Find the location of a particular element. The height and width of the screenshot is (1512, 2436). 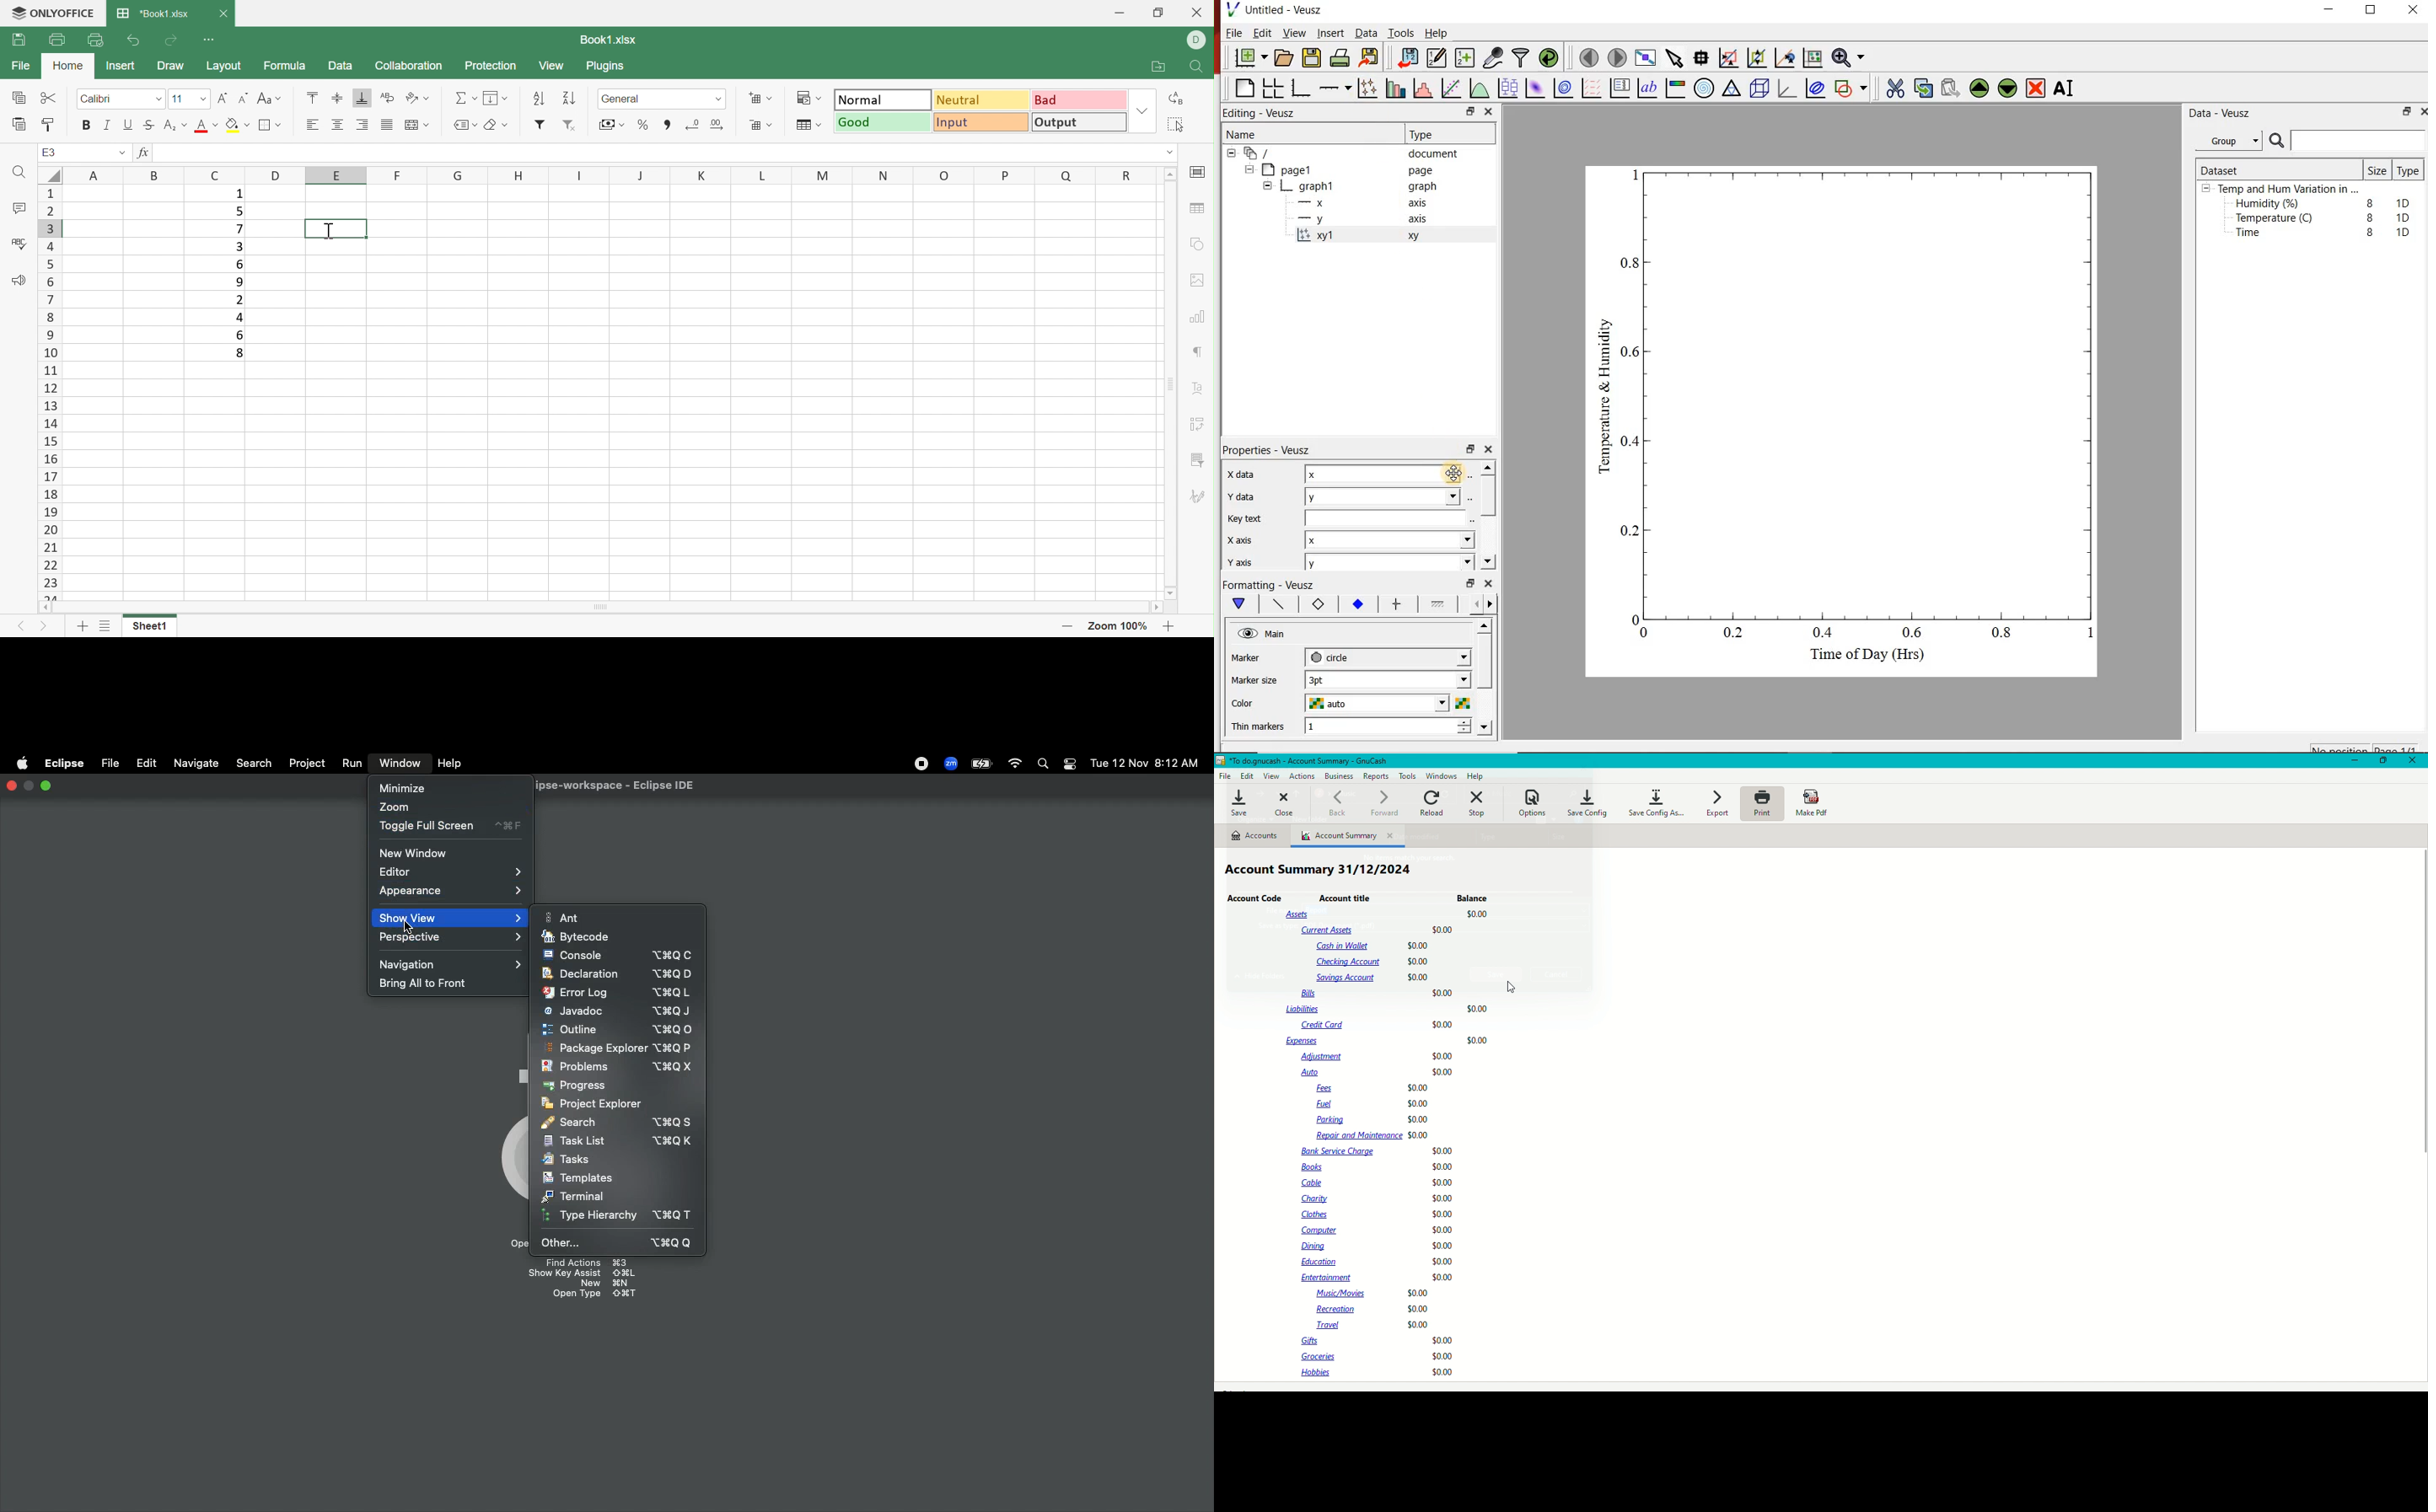

A1 is located at coordinates (50, 152).